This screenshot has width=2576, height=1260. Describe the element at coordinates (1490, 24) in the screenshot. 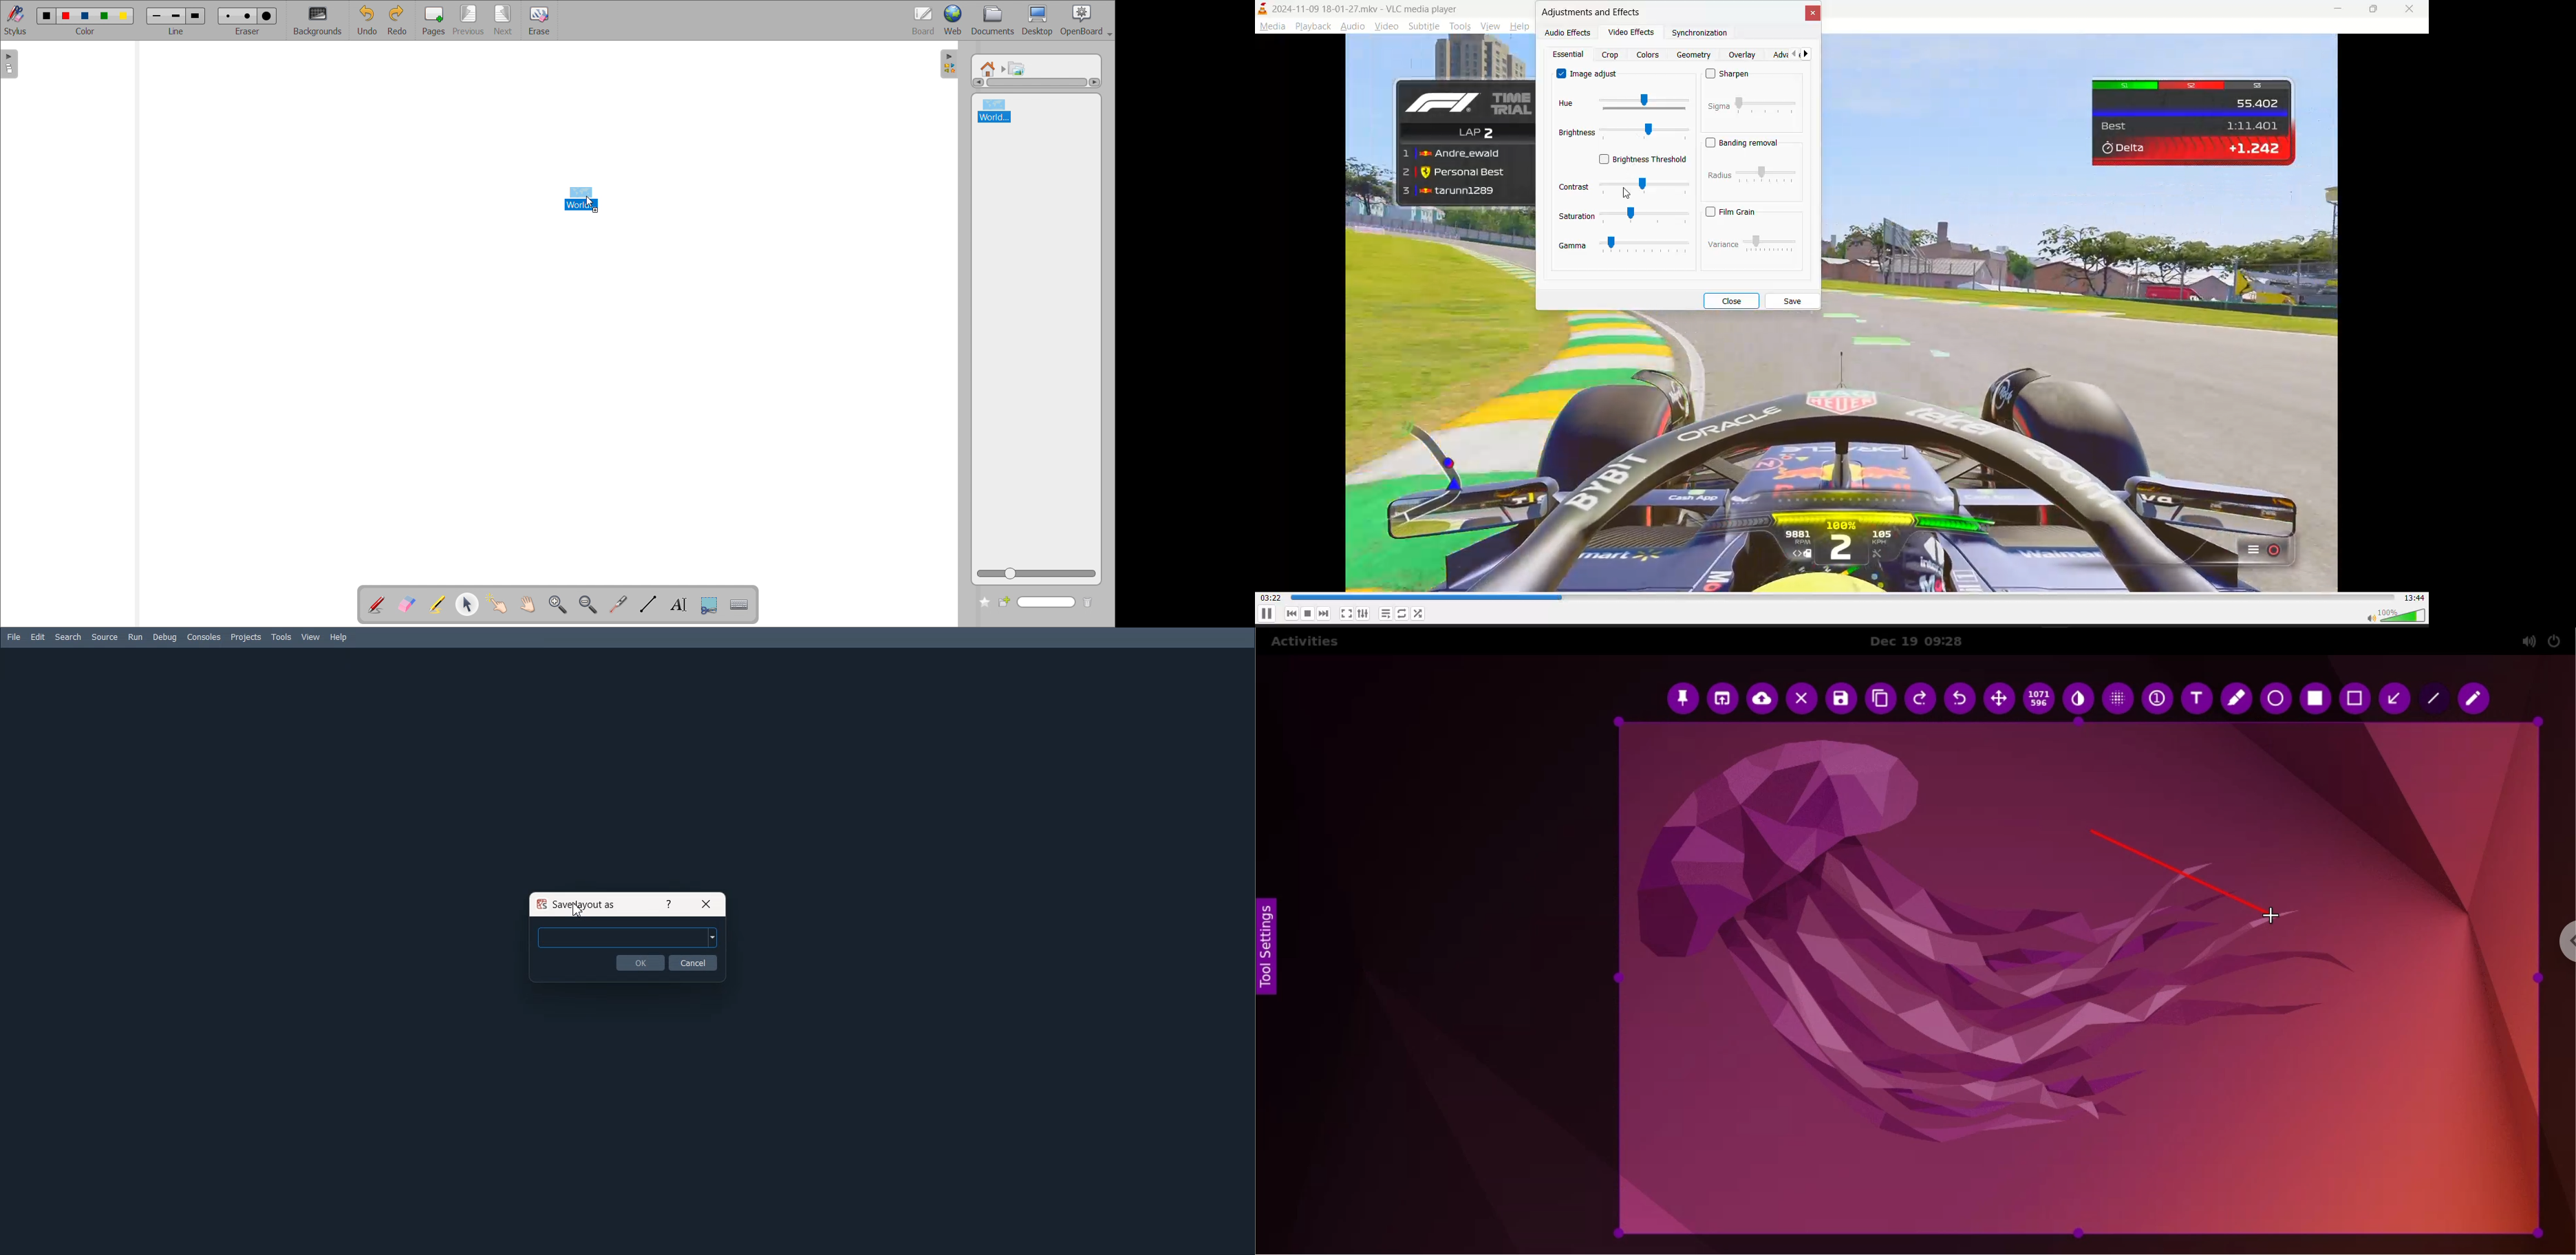

I see `view` at that location.